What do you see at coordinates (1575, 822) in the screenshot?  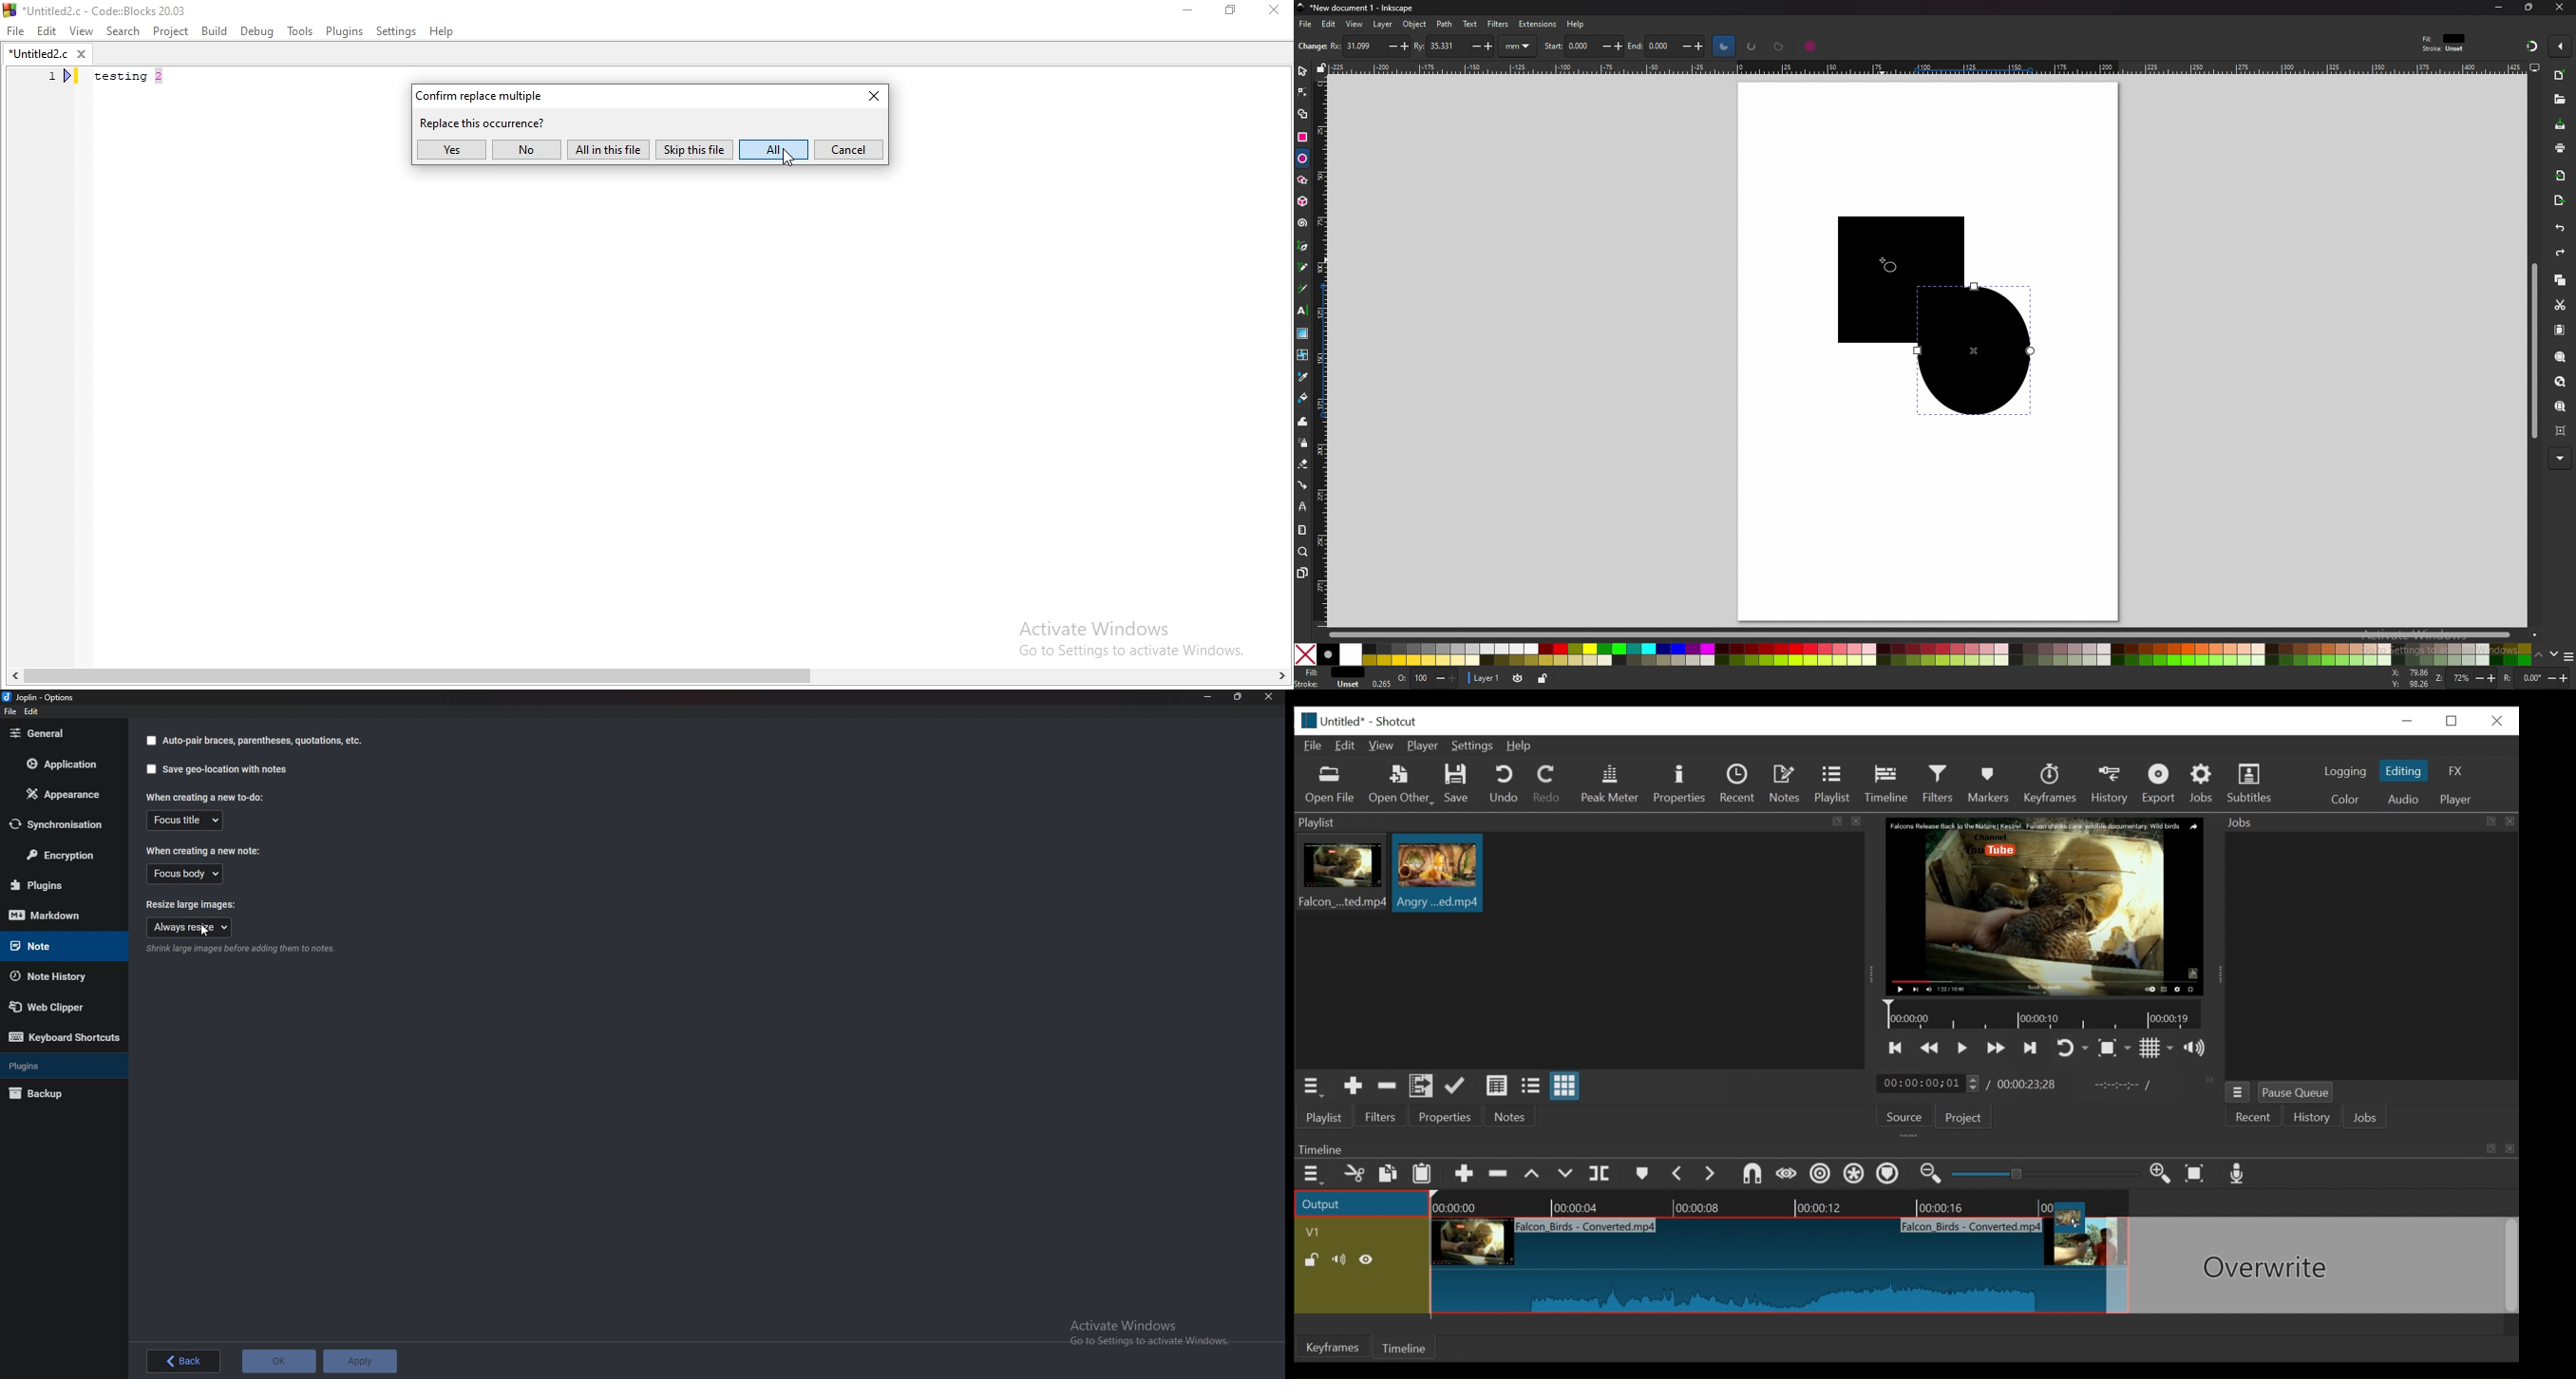 I see `playlist panel` at bounding box center [1575, 822].